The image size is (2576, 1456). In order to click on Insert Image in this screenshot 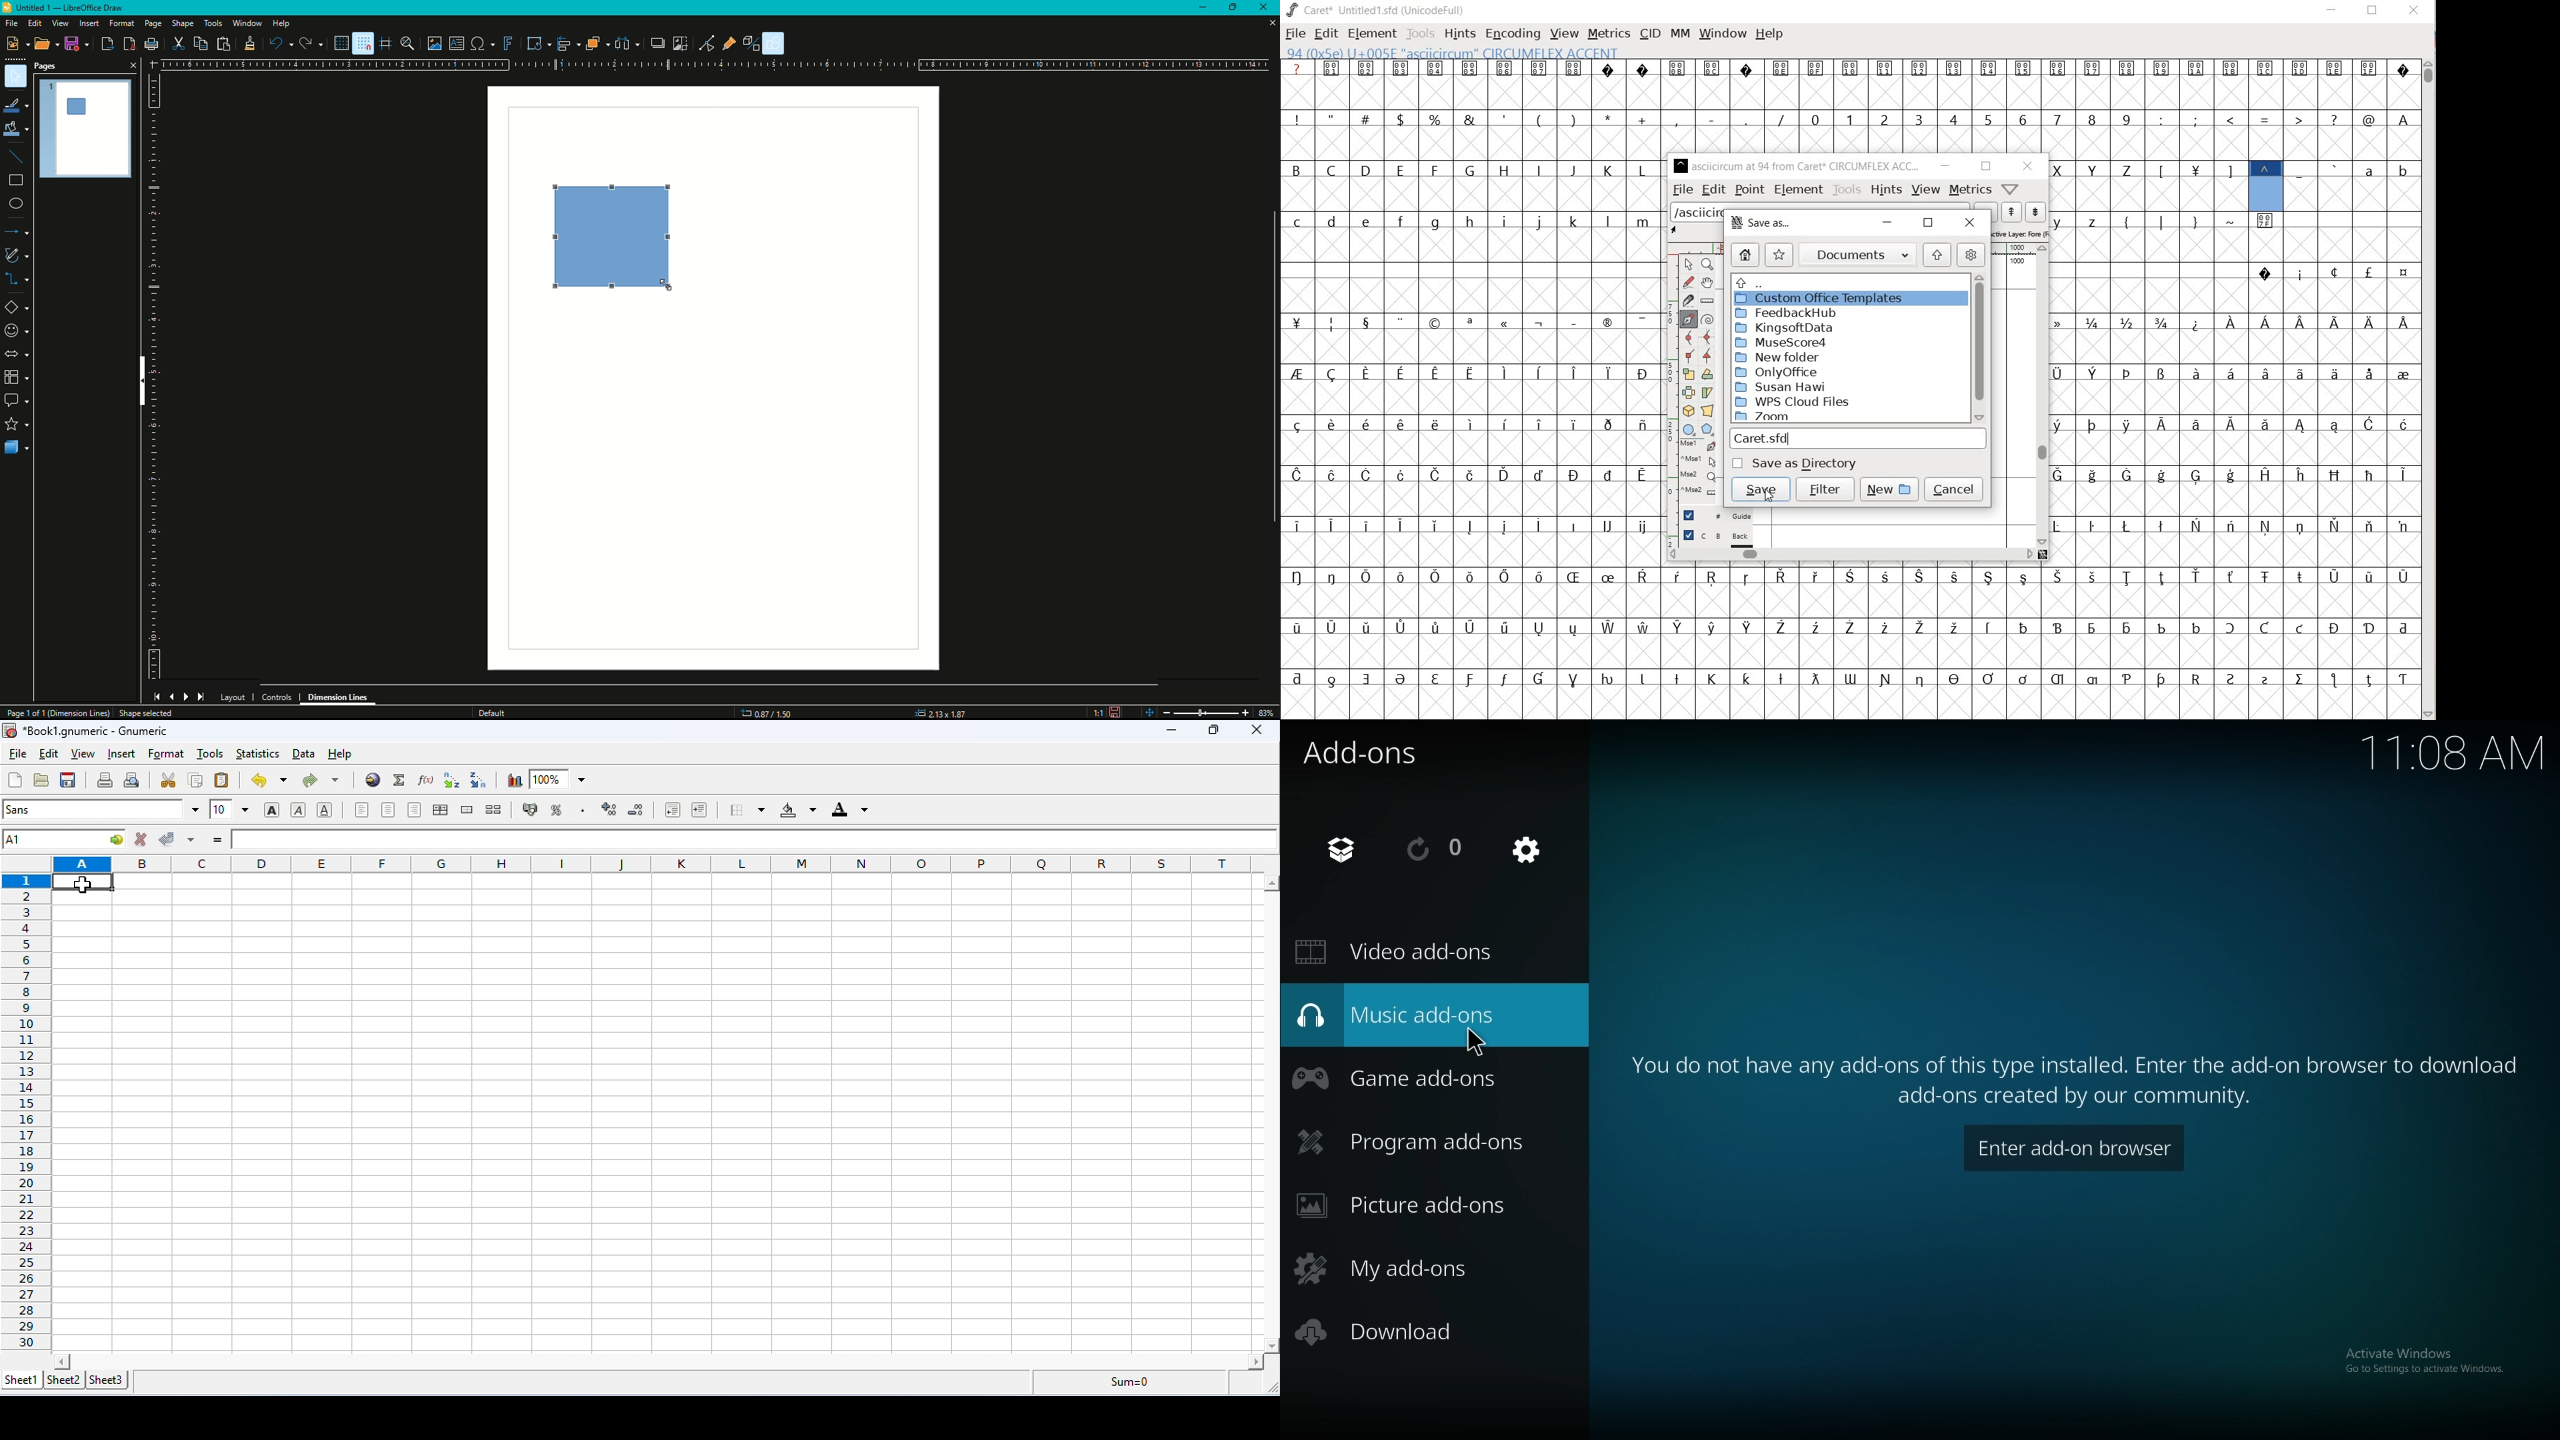, I will do `click(435, 43)`.